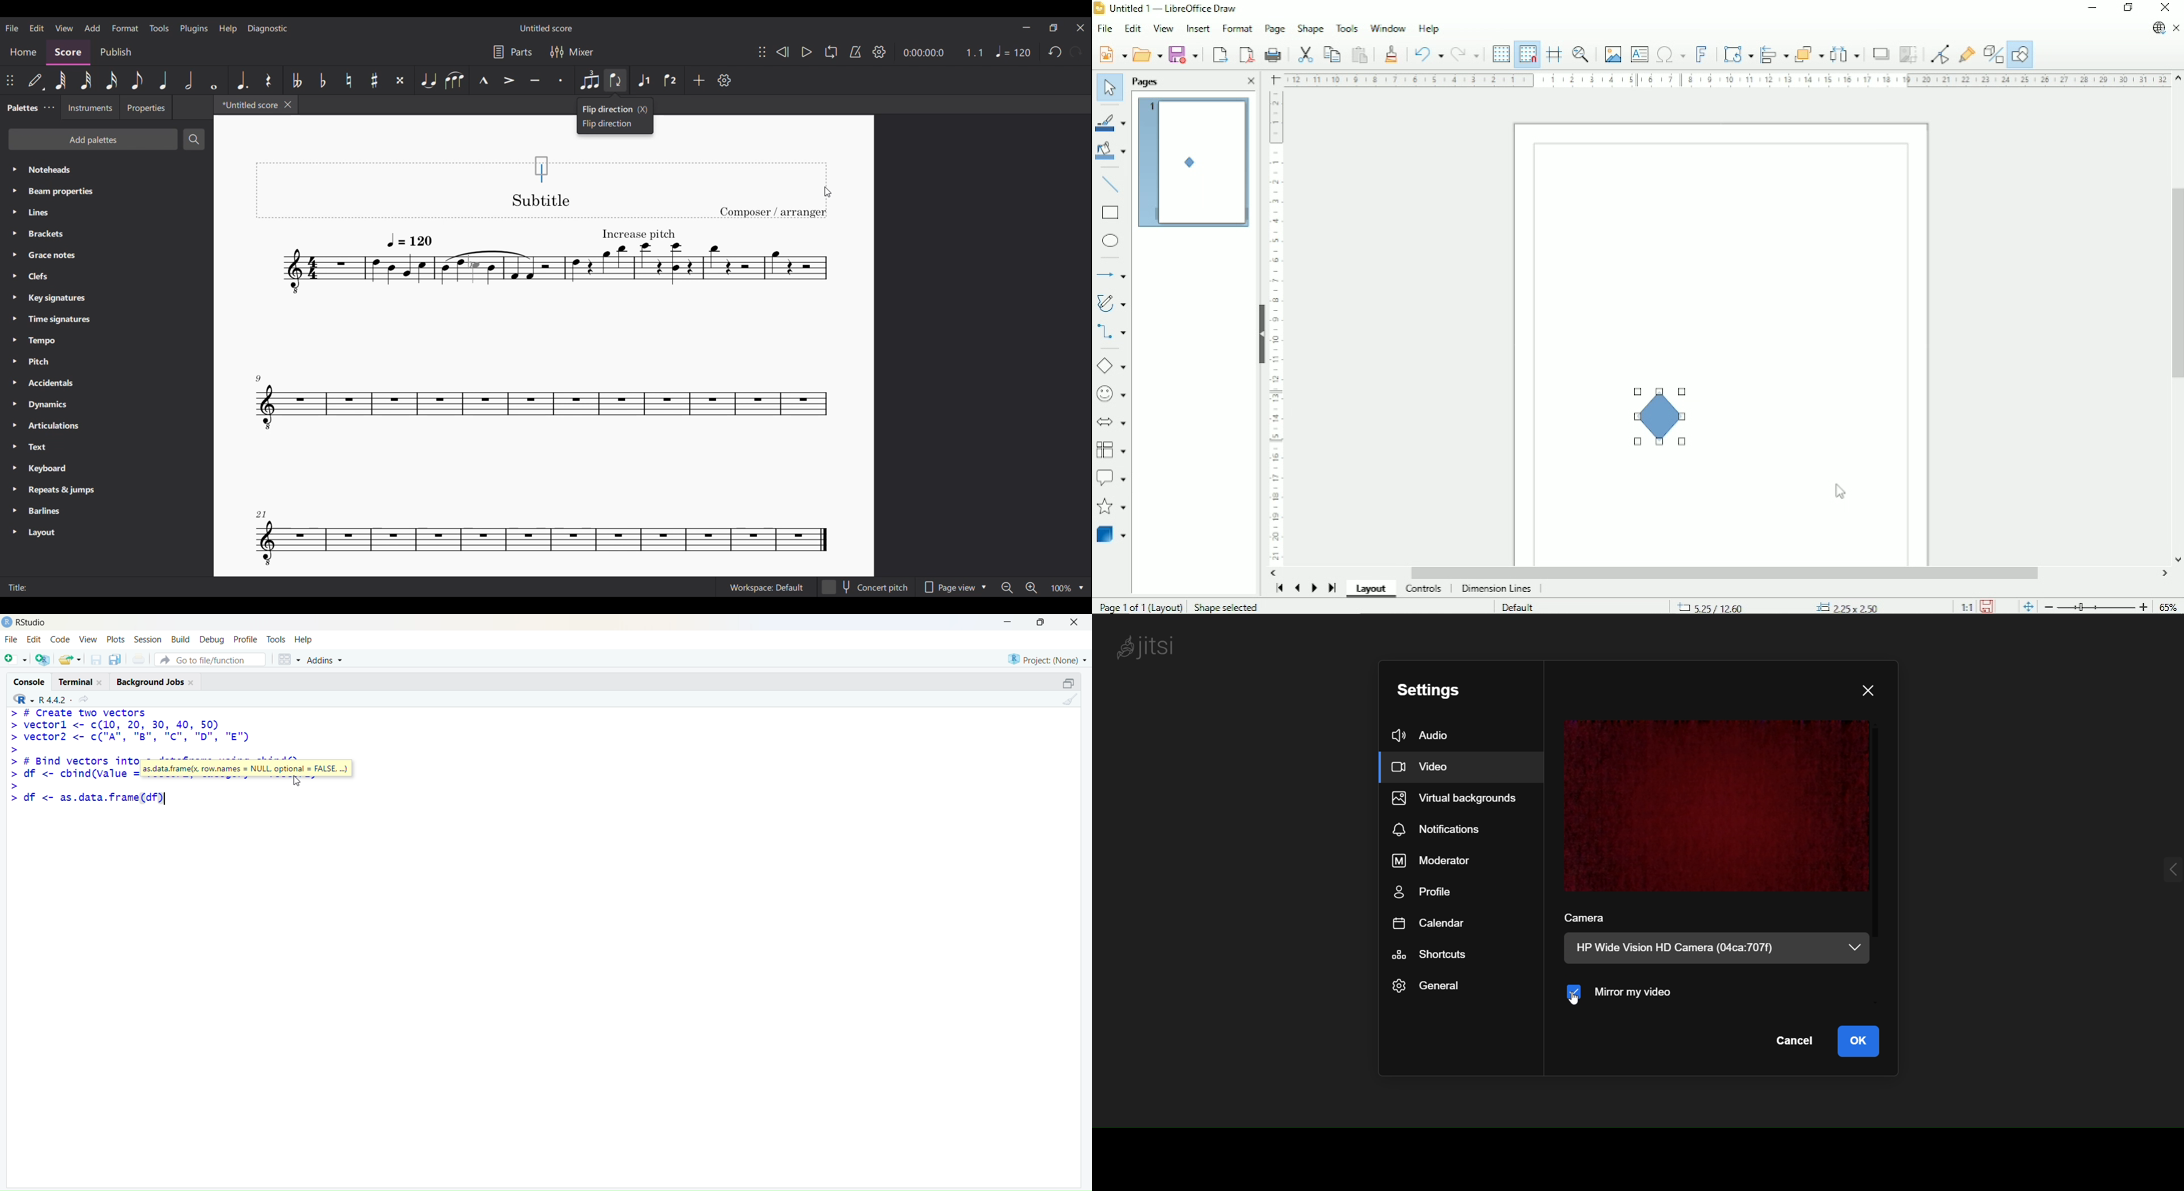 The height and width of the screenshot is (1204, 2184). What do you see at coordinates (1014, 51) in the screenshot?
I see `Tempo` at bounding box center [1014, 51].